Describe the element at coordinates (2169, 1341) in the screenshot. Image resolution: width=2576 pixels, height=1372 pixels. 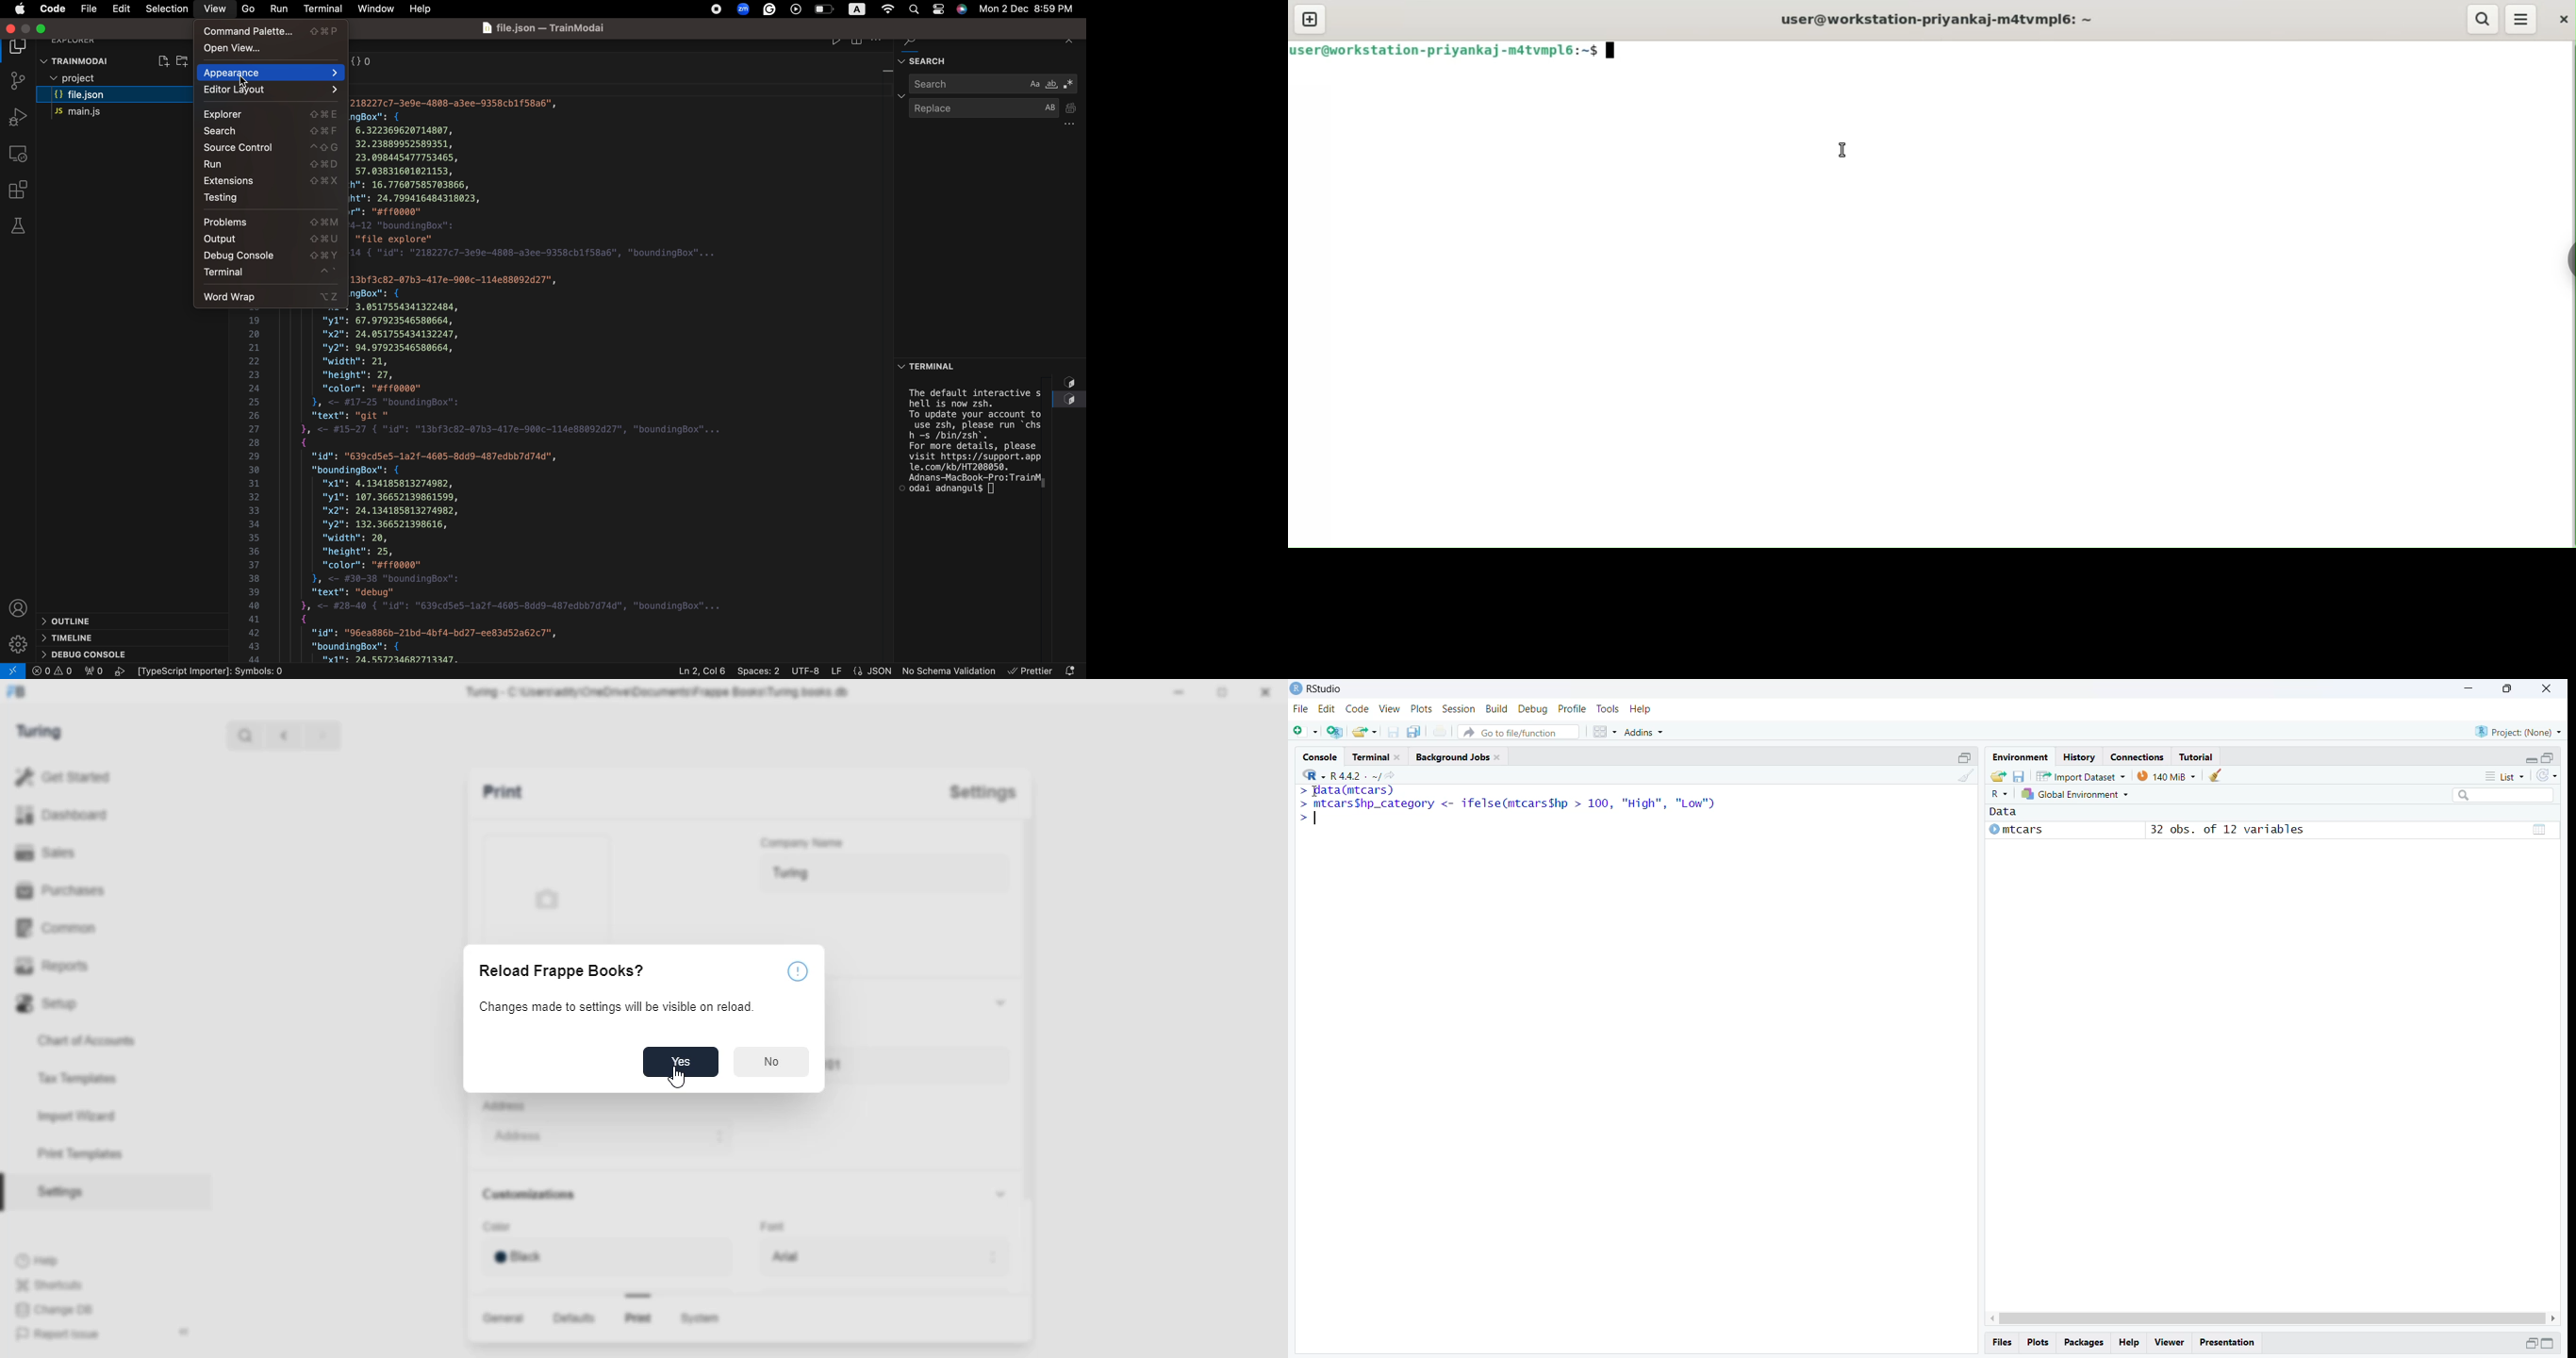
I see `View` at that location.